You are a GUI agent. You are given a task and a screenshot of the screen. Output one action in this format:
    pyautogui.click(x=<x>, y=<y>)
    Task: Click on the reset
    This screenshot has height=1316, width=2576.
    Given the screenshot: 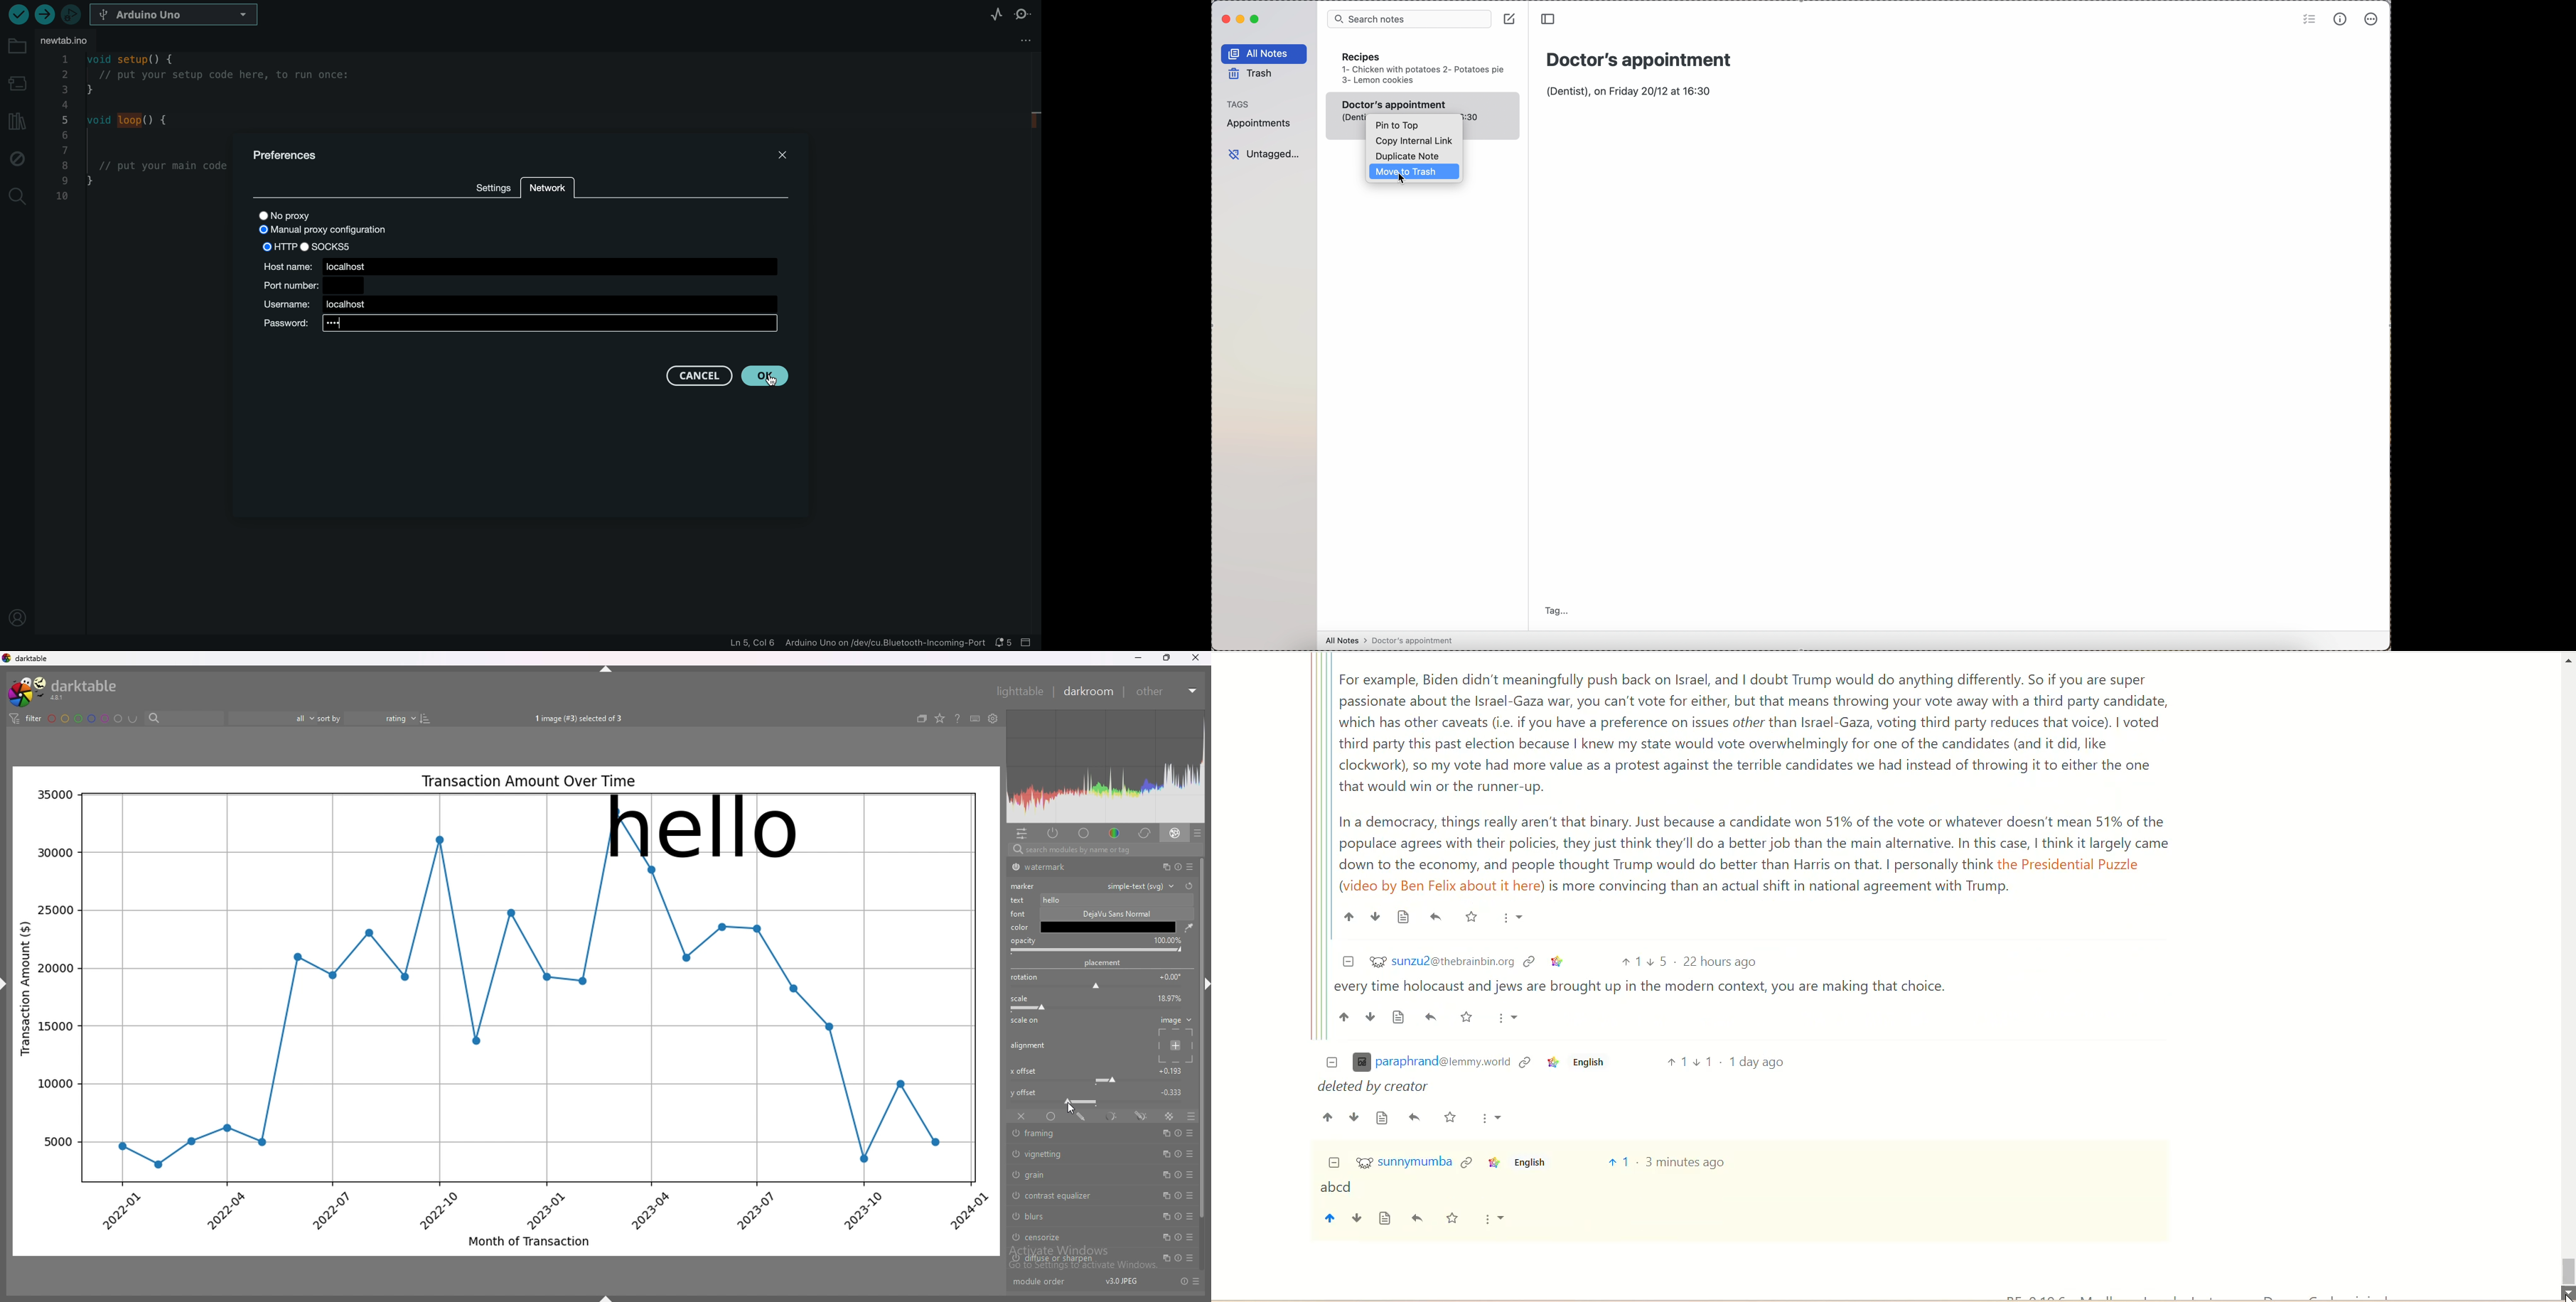 What is the action you would take?
    pyautogui.click(x=1184, y=1281)
    